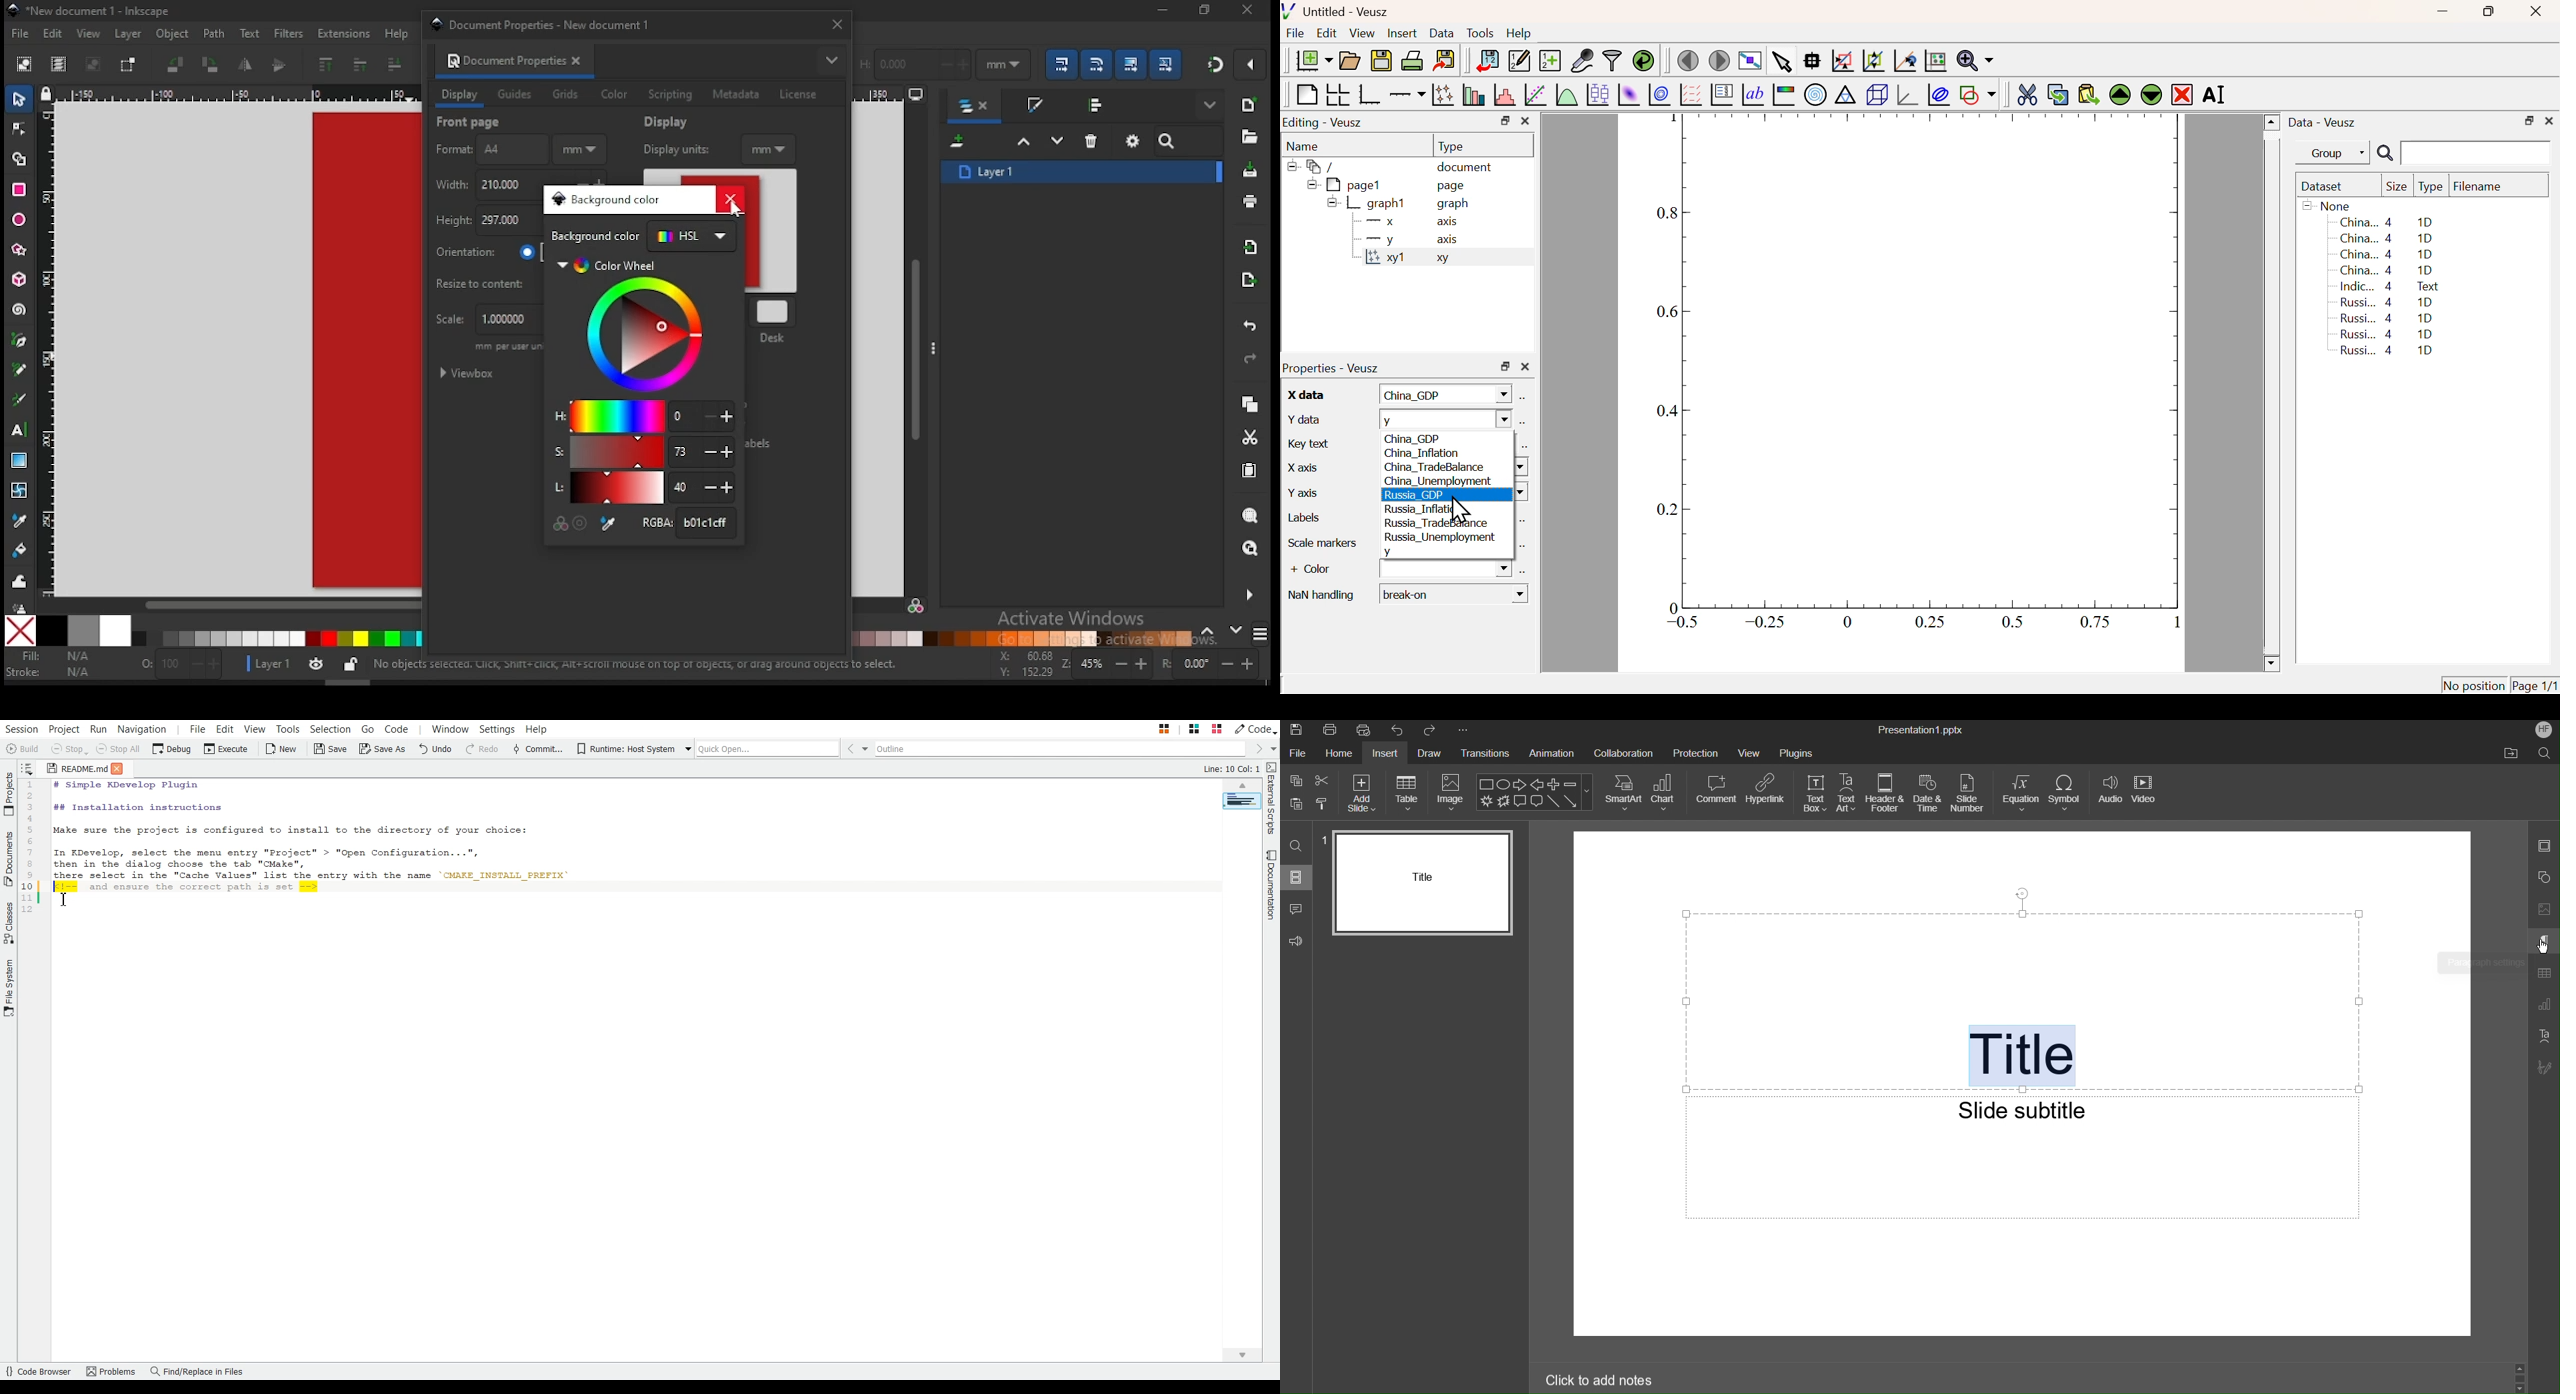  What do you see at coordinates (1549, 62) in the screenshot?
I see `Create new dataset` at bounding box center [1549, 62].